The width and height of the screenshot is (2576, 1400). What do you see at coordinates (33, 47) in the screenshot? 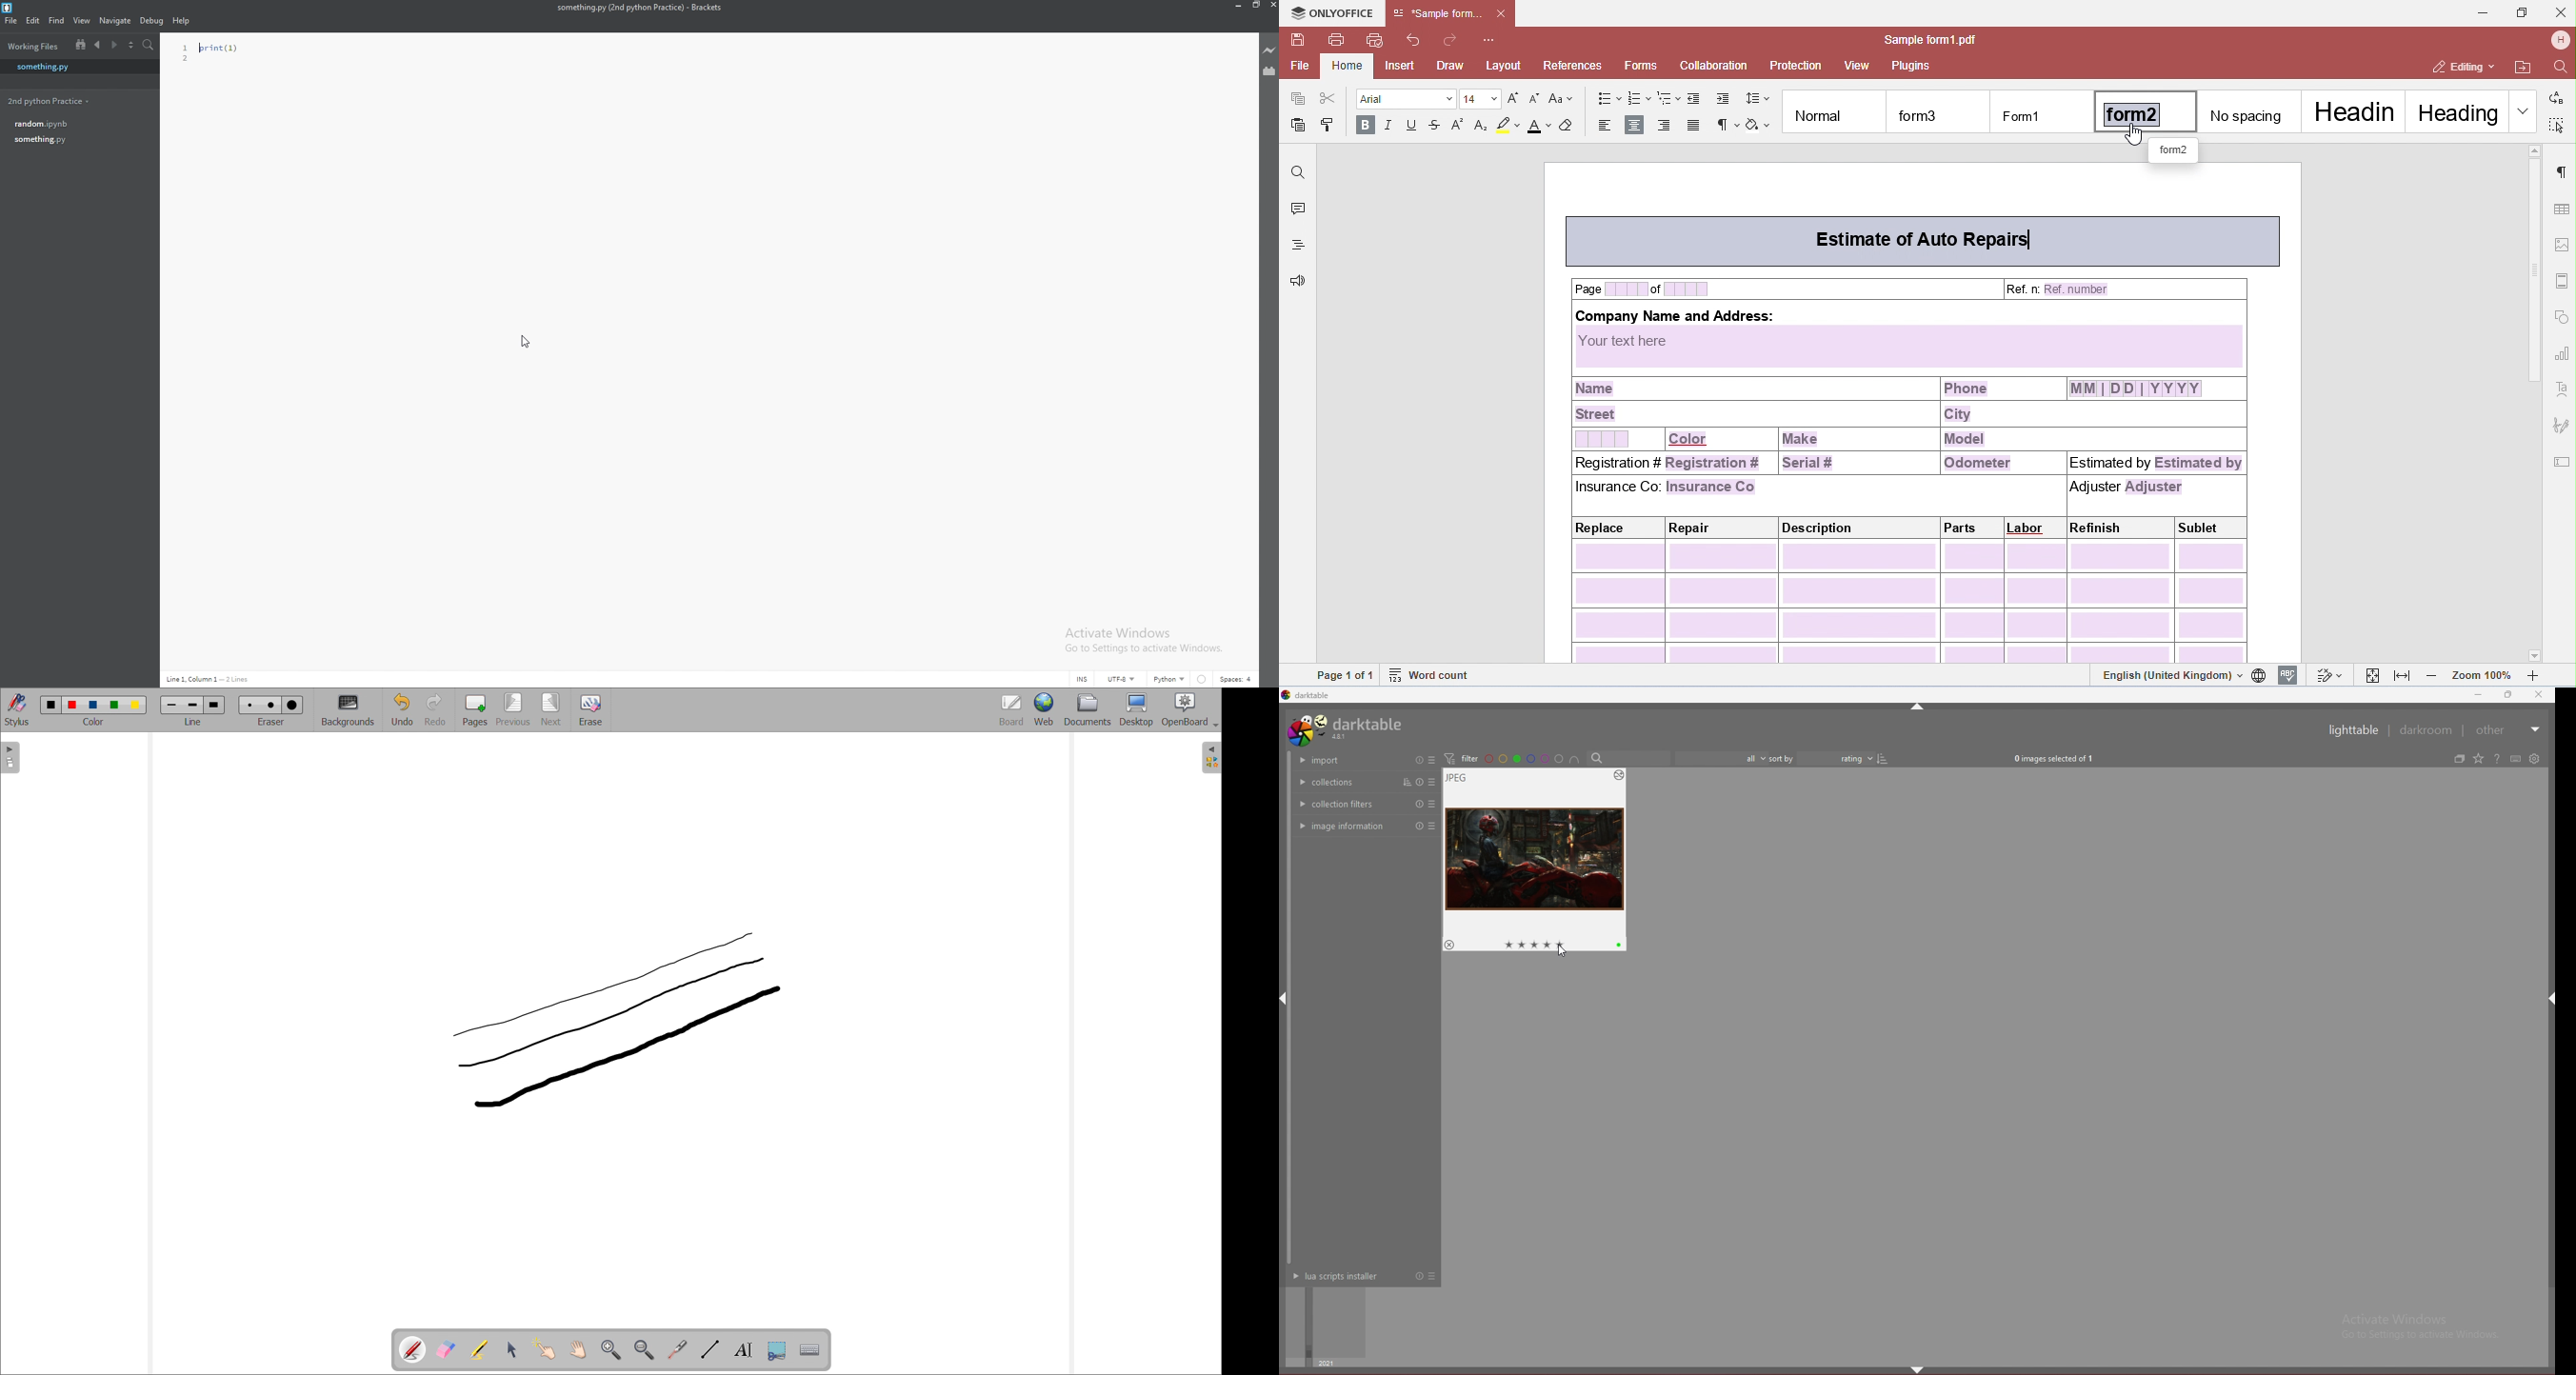
I see `working files` at bounding box center [33, 47].